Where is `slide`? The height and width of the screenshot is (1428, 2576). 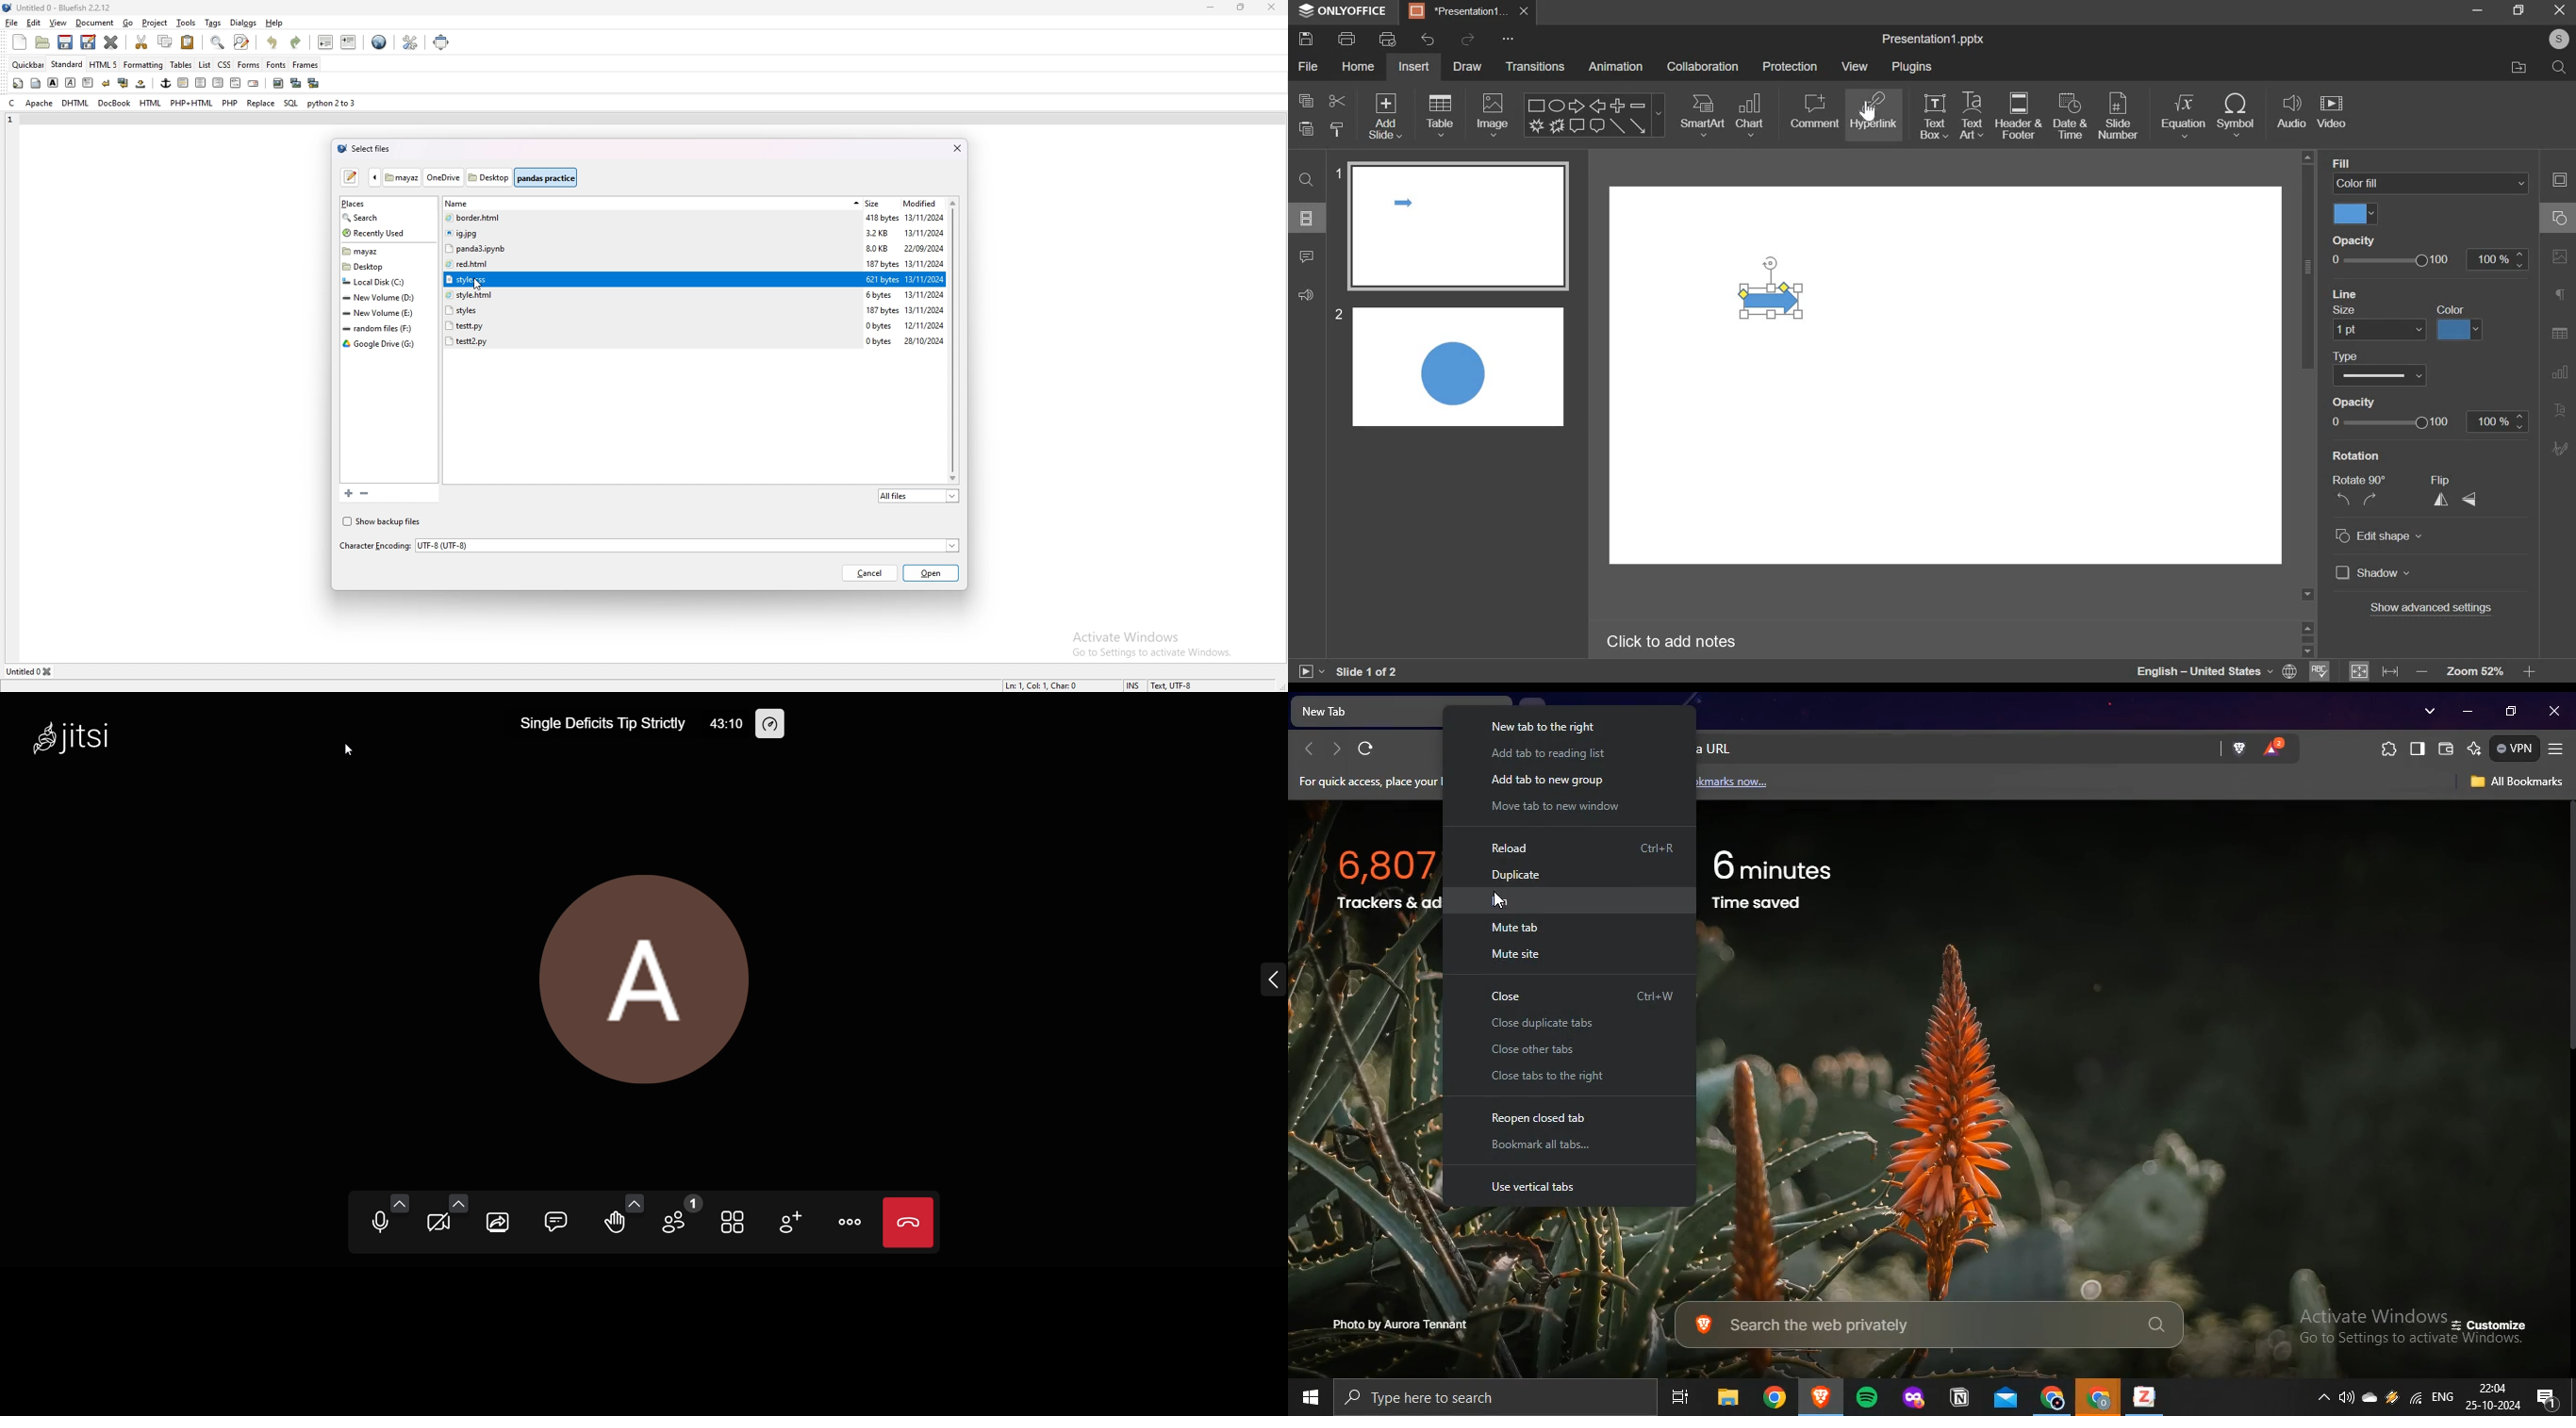
slide is located at coordinates (1307, 218).